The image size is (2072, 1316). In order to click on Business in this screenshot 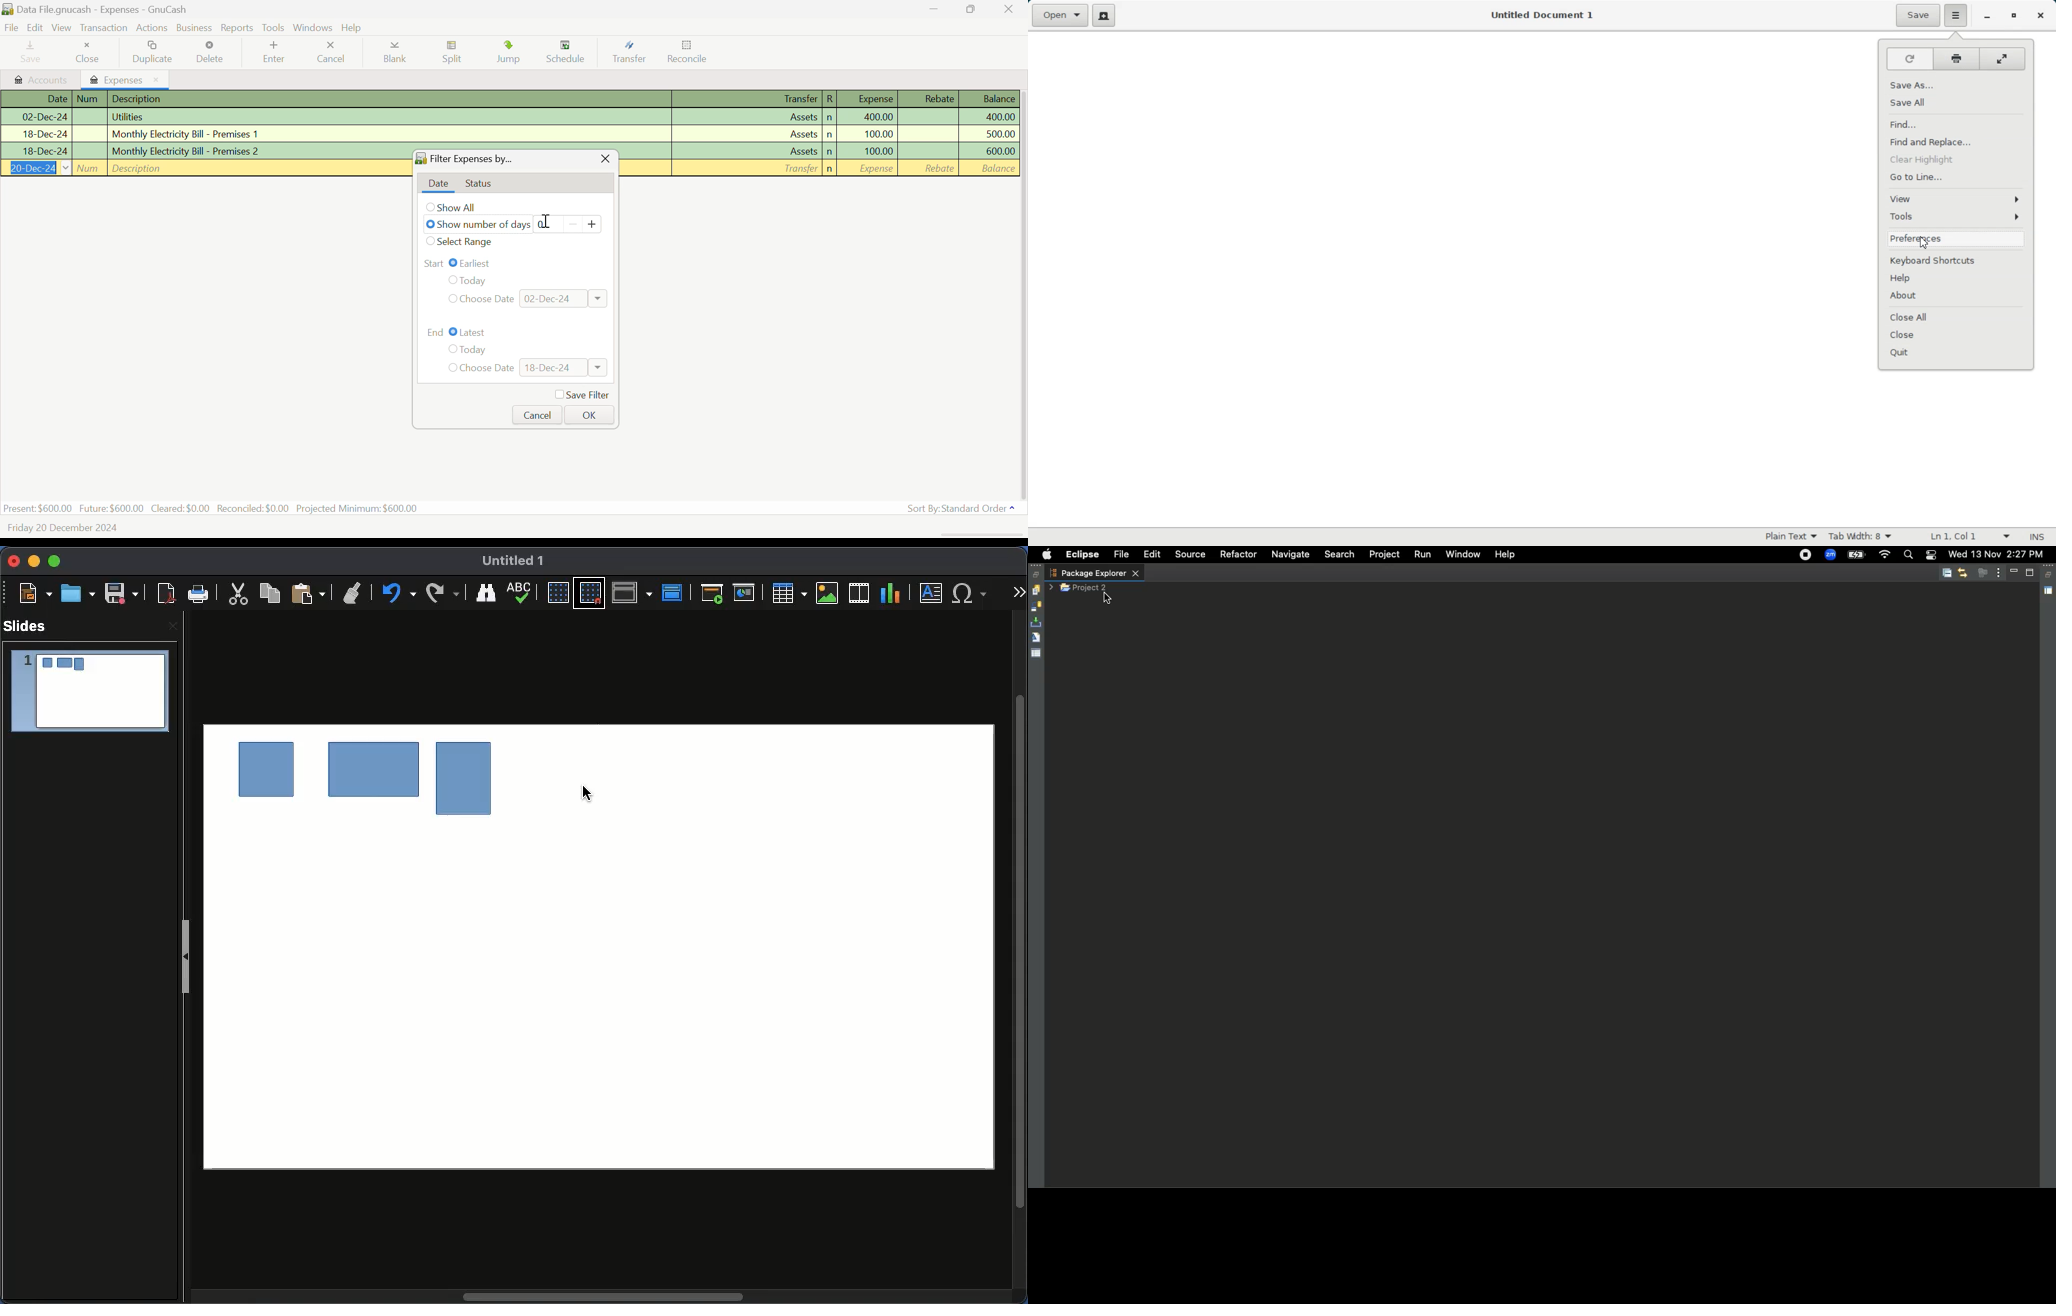, I will do `click(195, 28)`.